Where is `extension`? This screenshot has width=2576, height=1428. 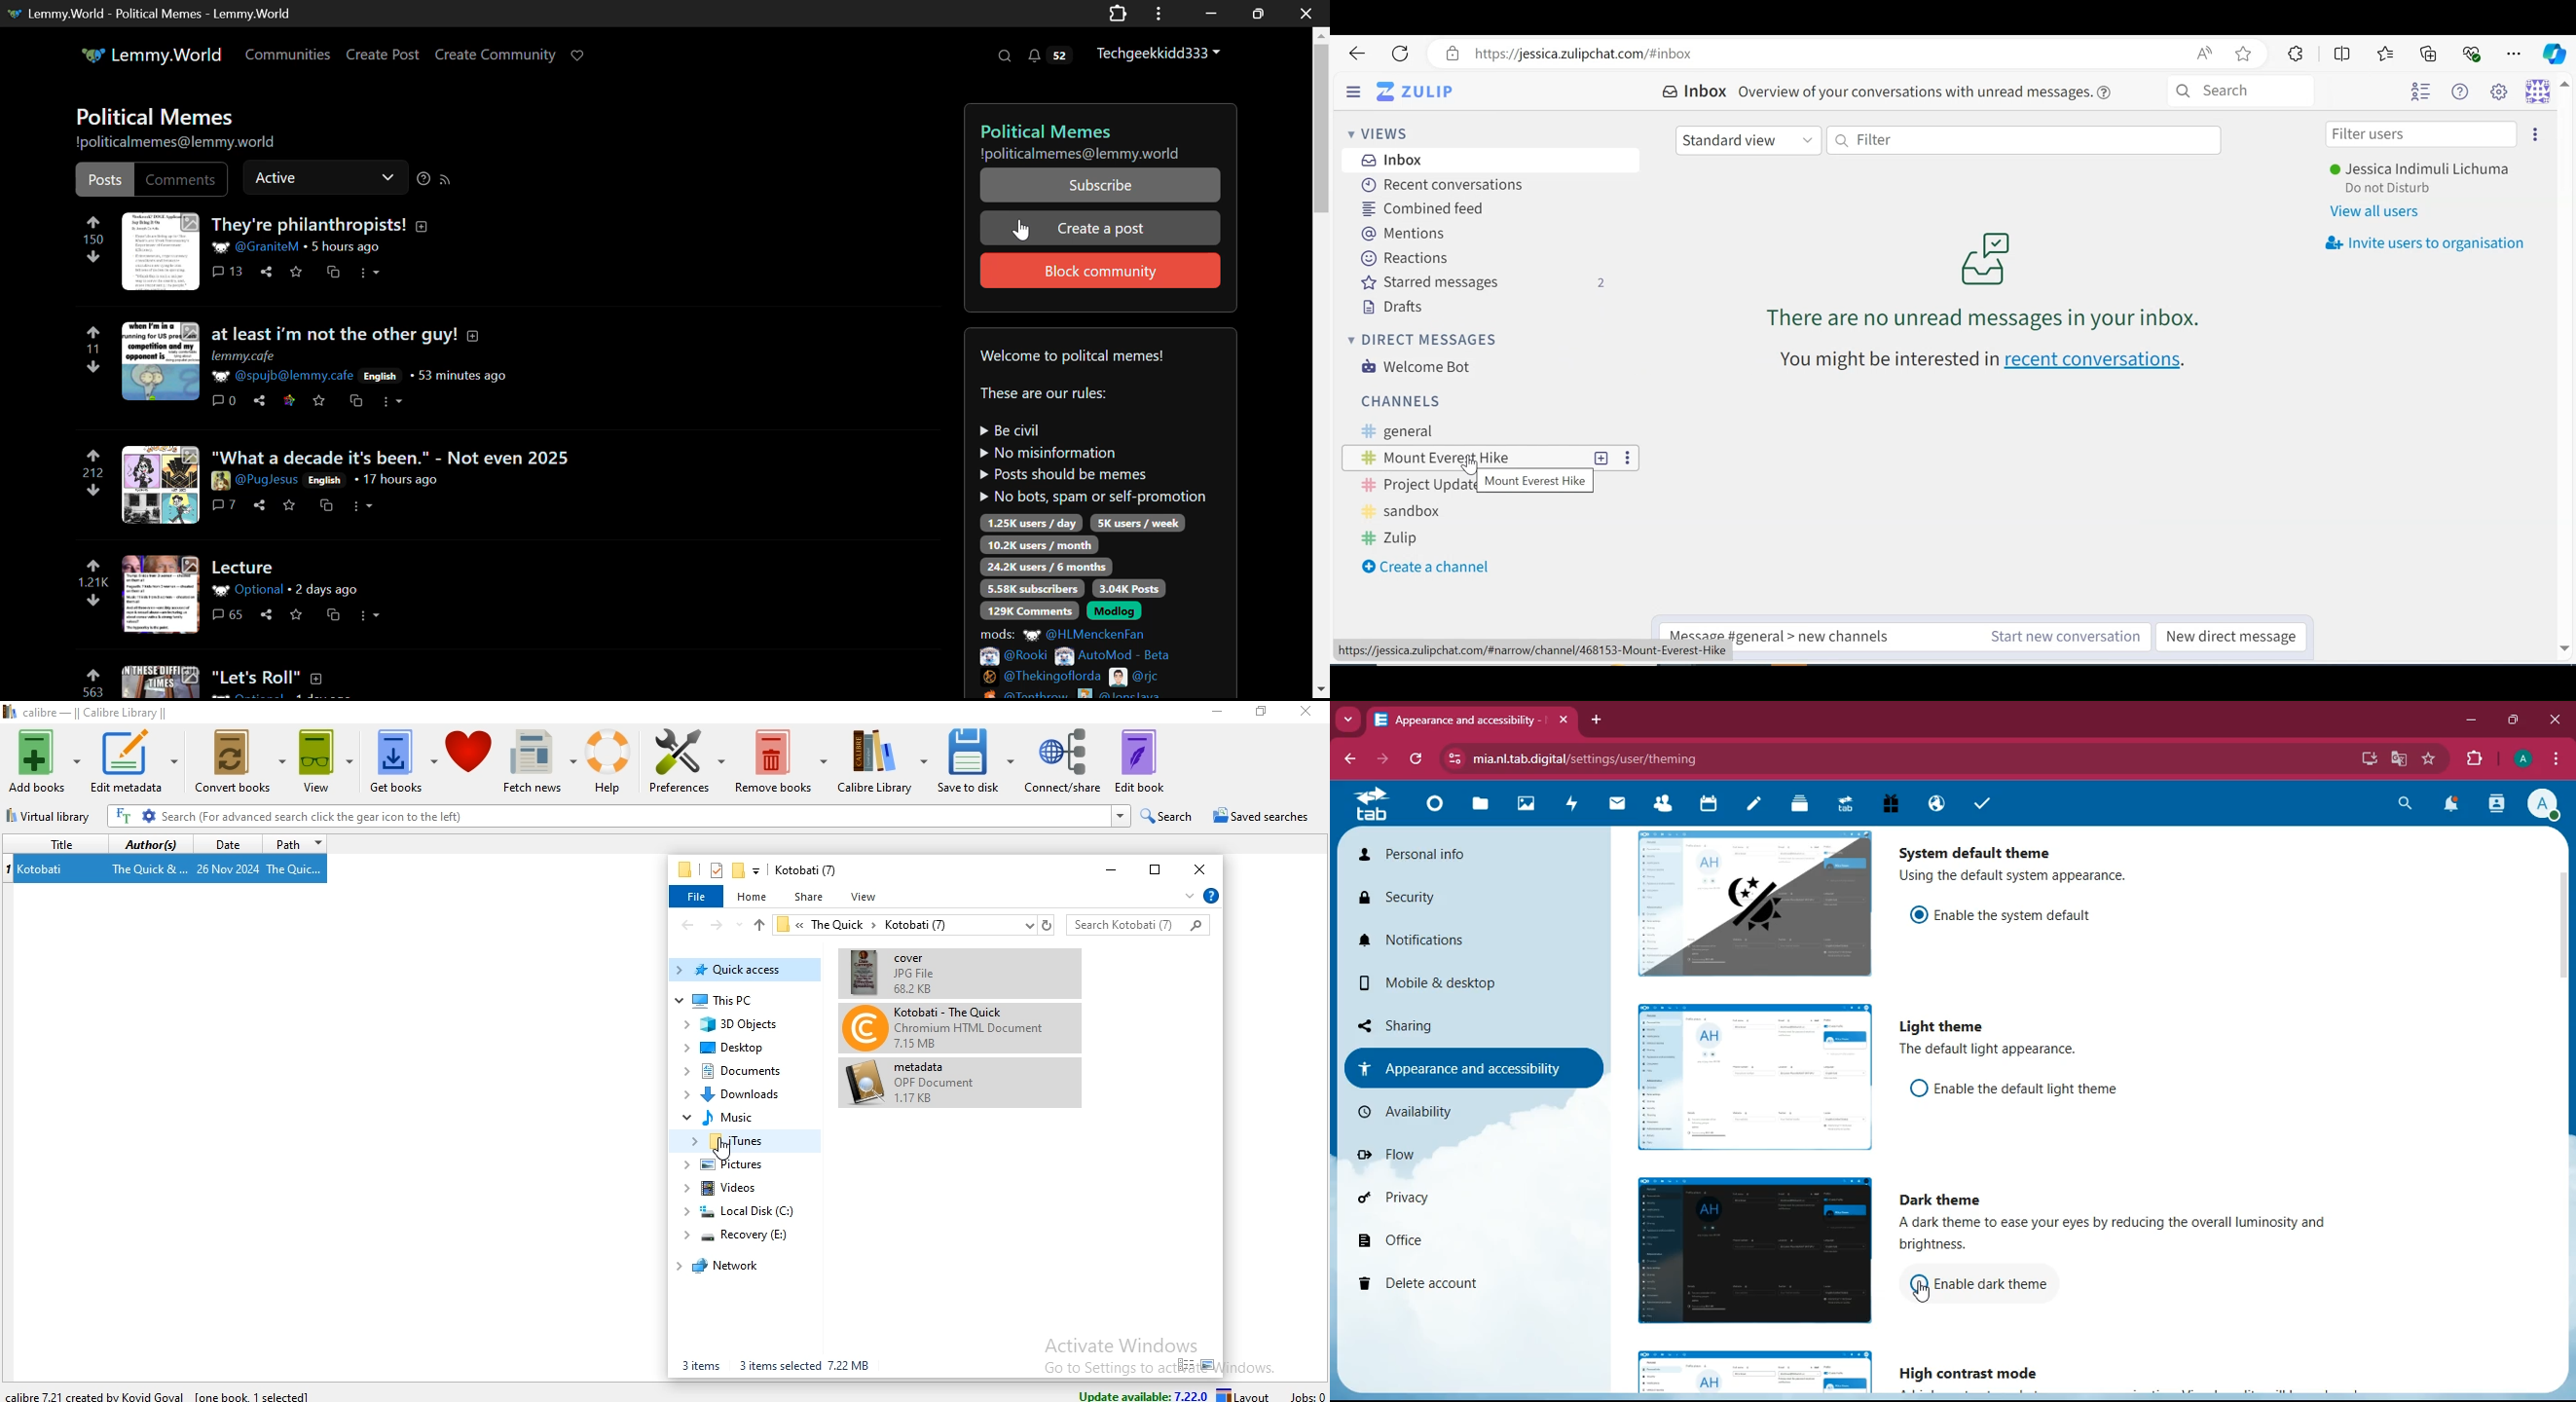
extension is located at coordinates (2479, 759).